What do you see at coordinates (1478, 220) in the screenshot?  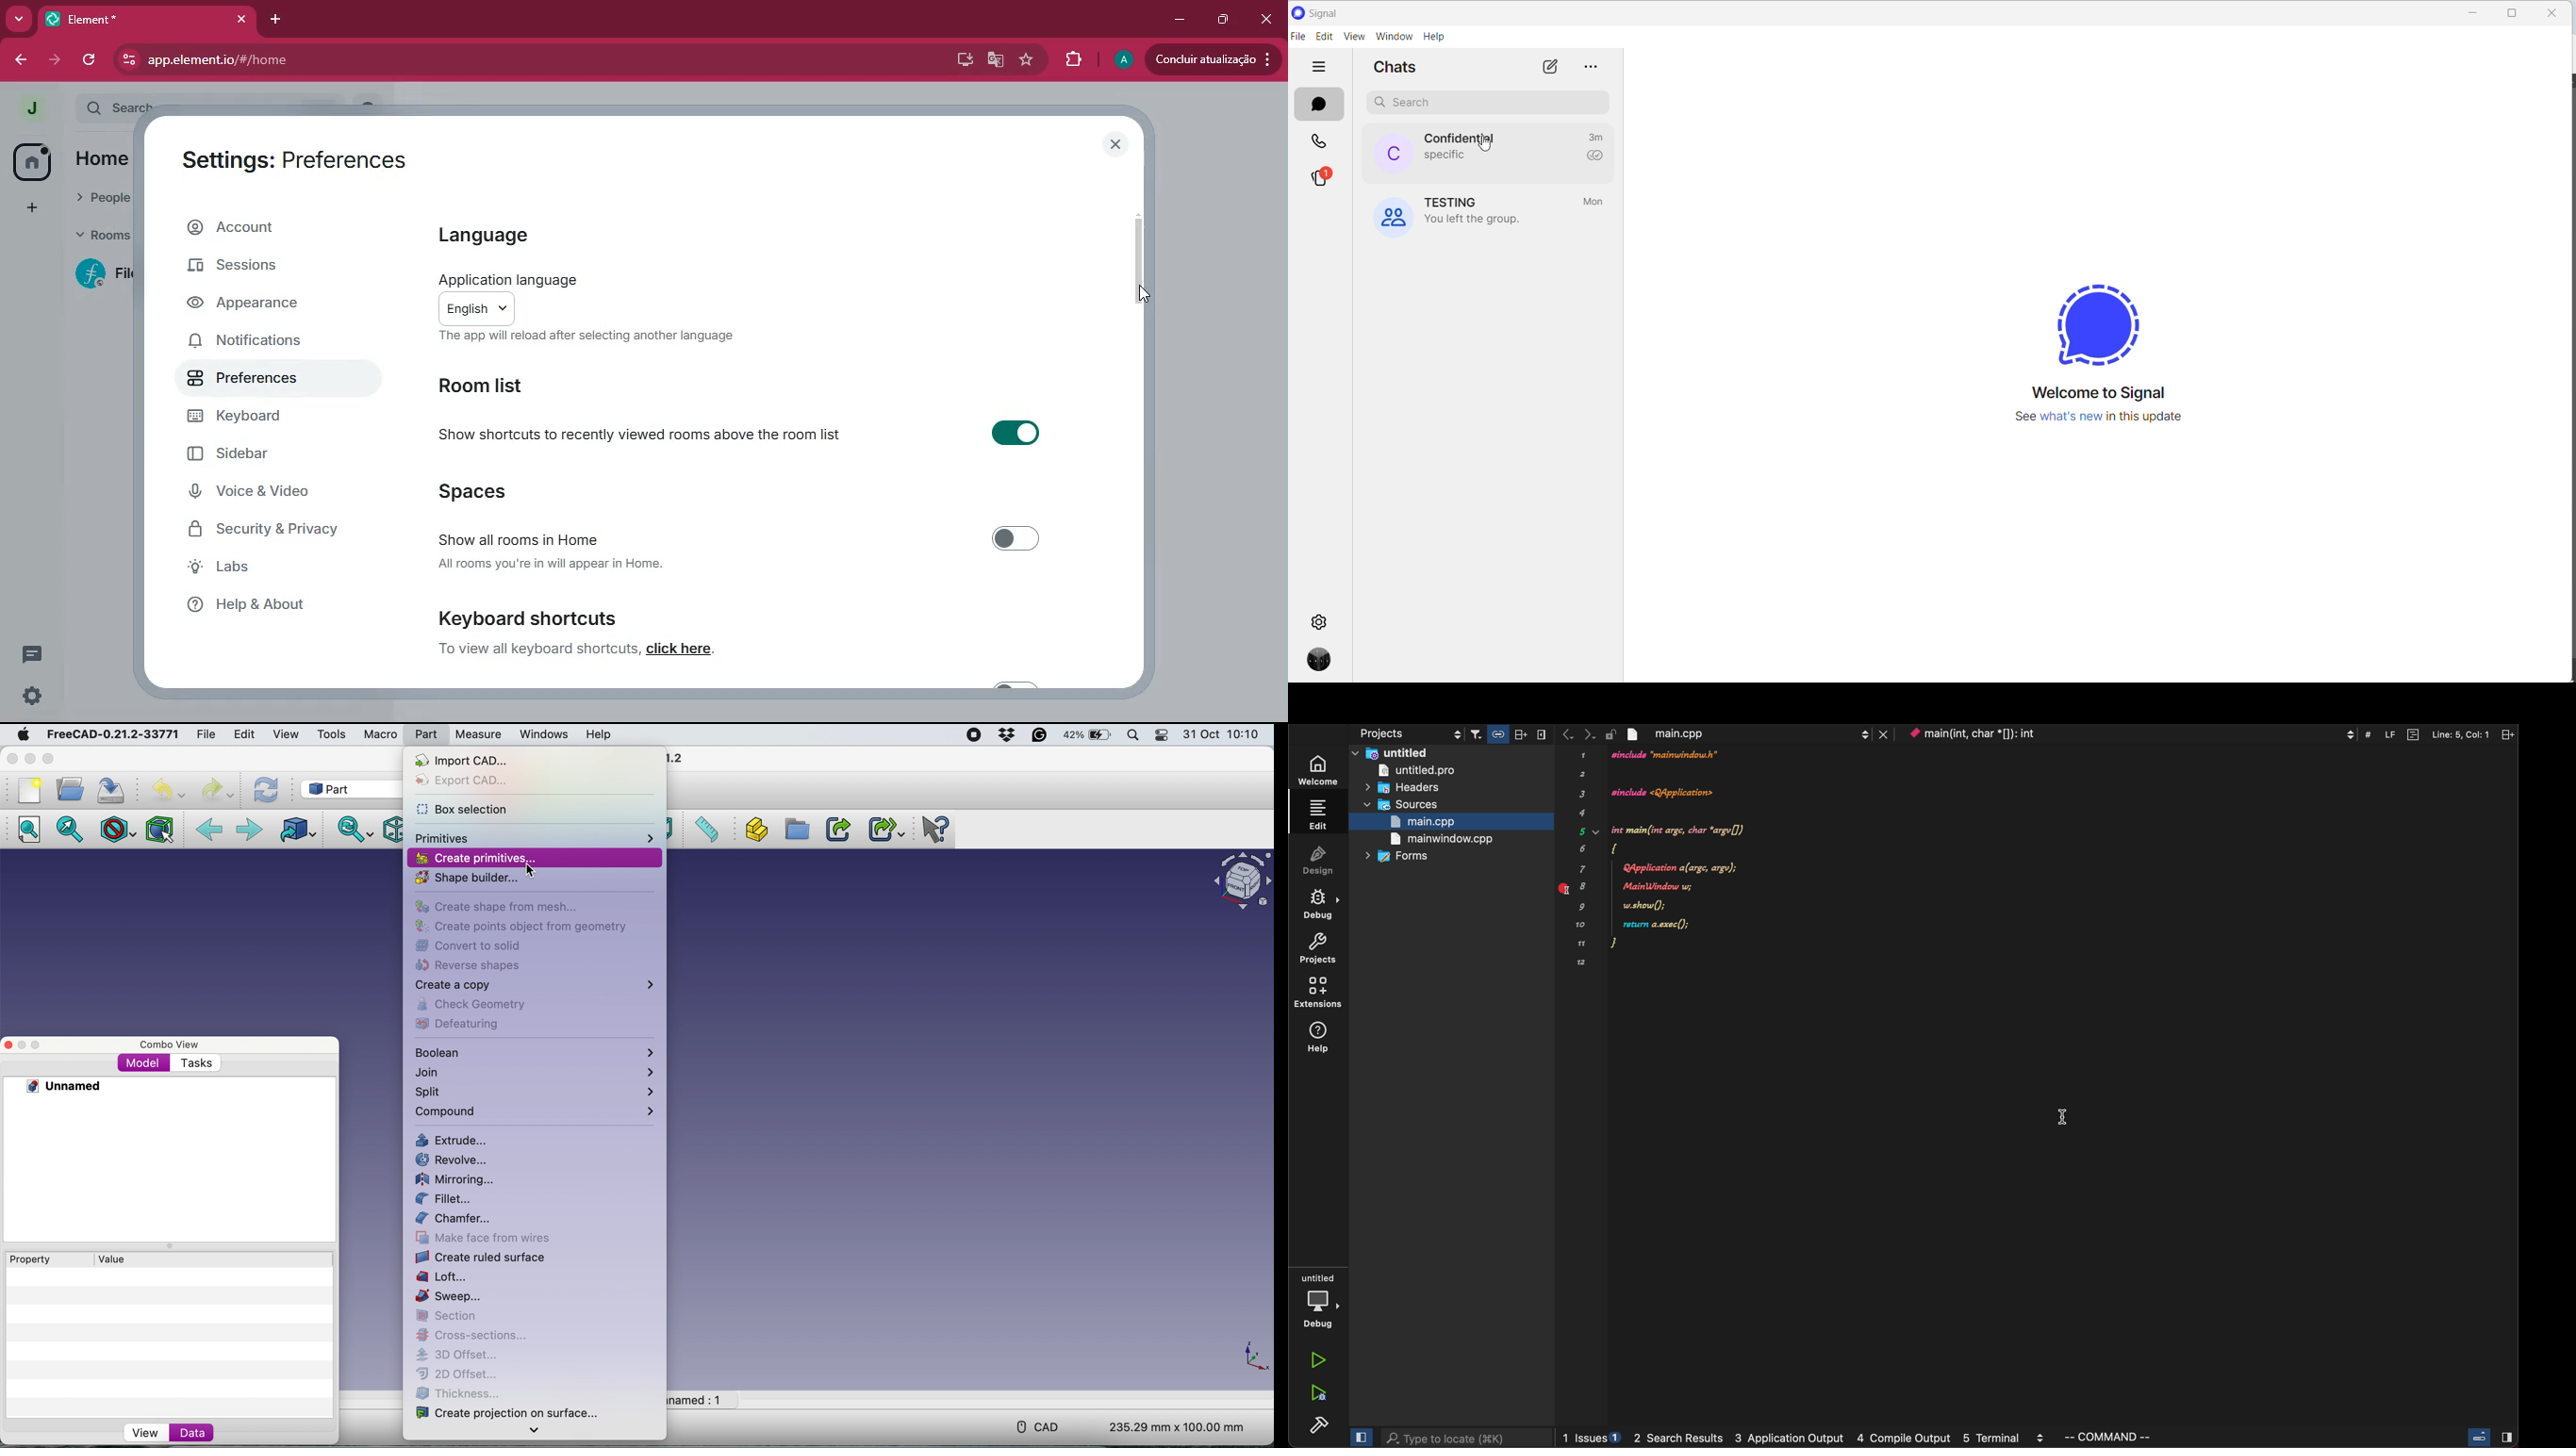 I see `group left notification` at bounding box center [1478, 220].